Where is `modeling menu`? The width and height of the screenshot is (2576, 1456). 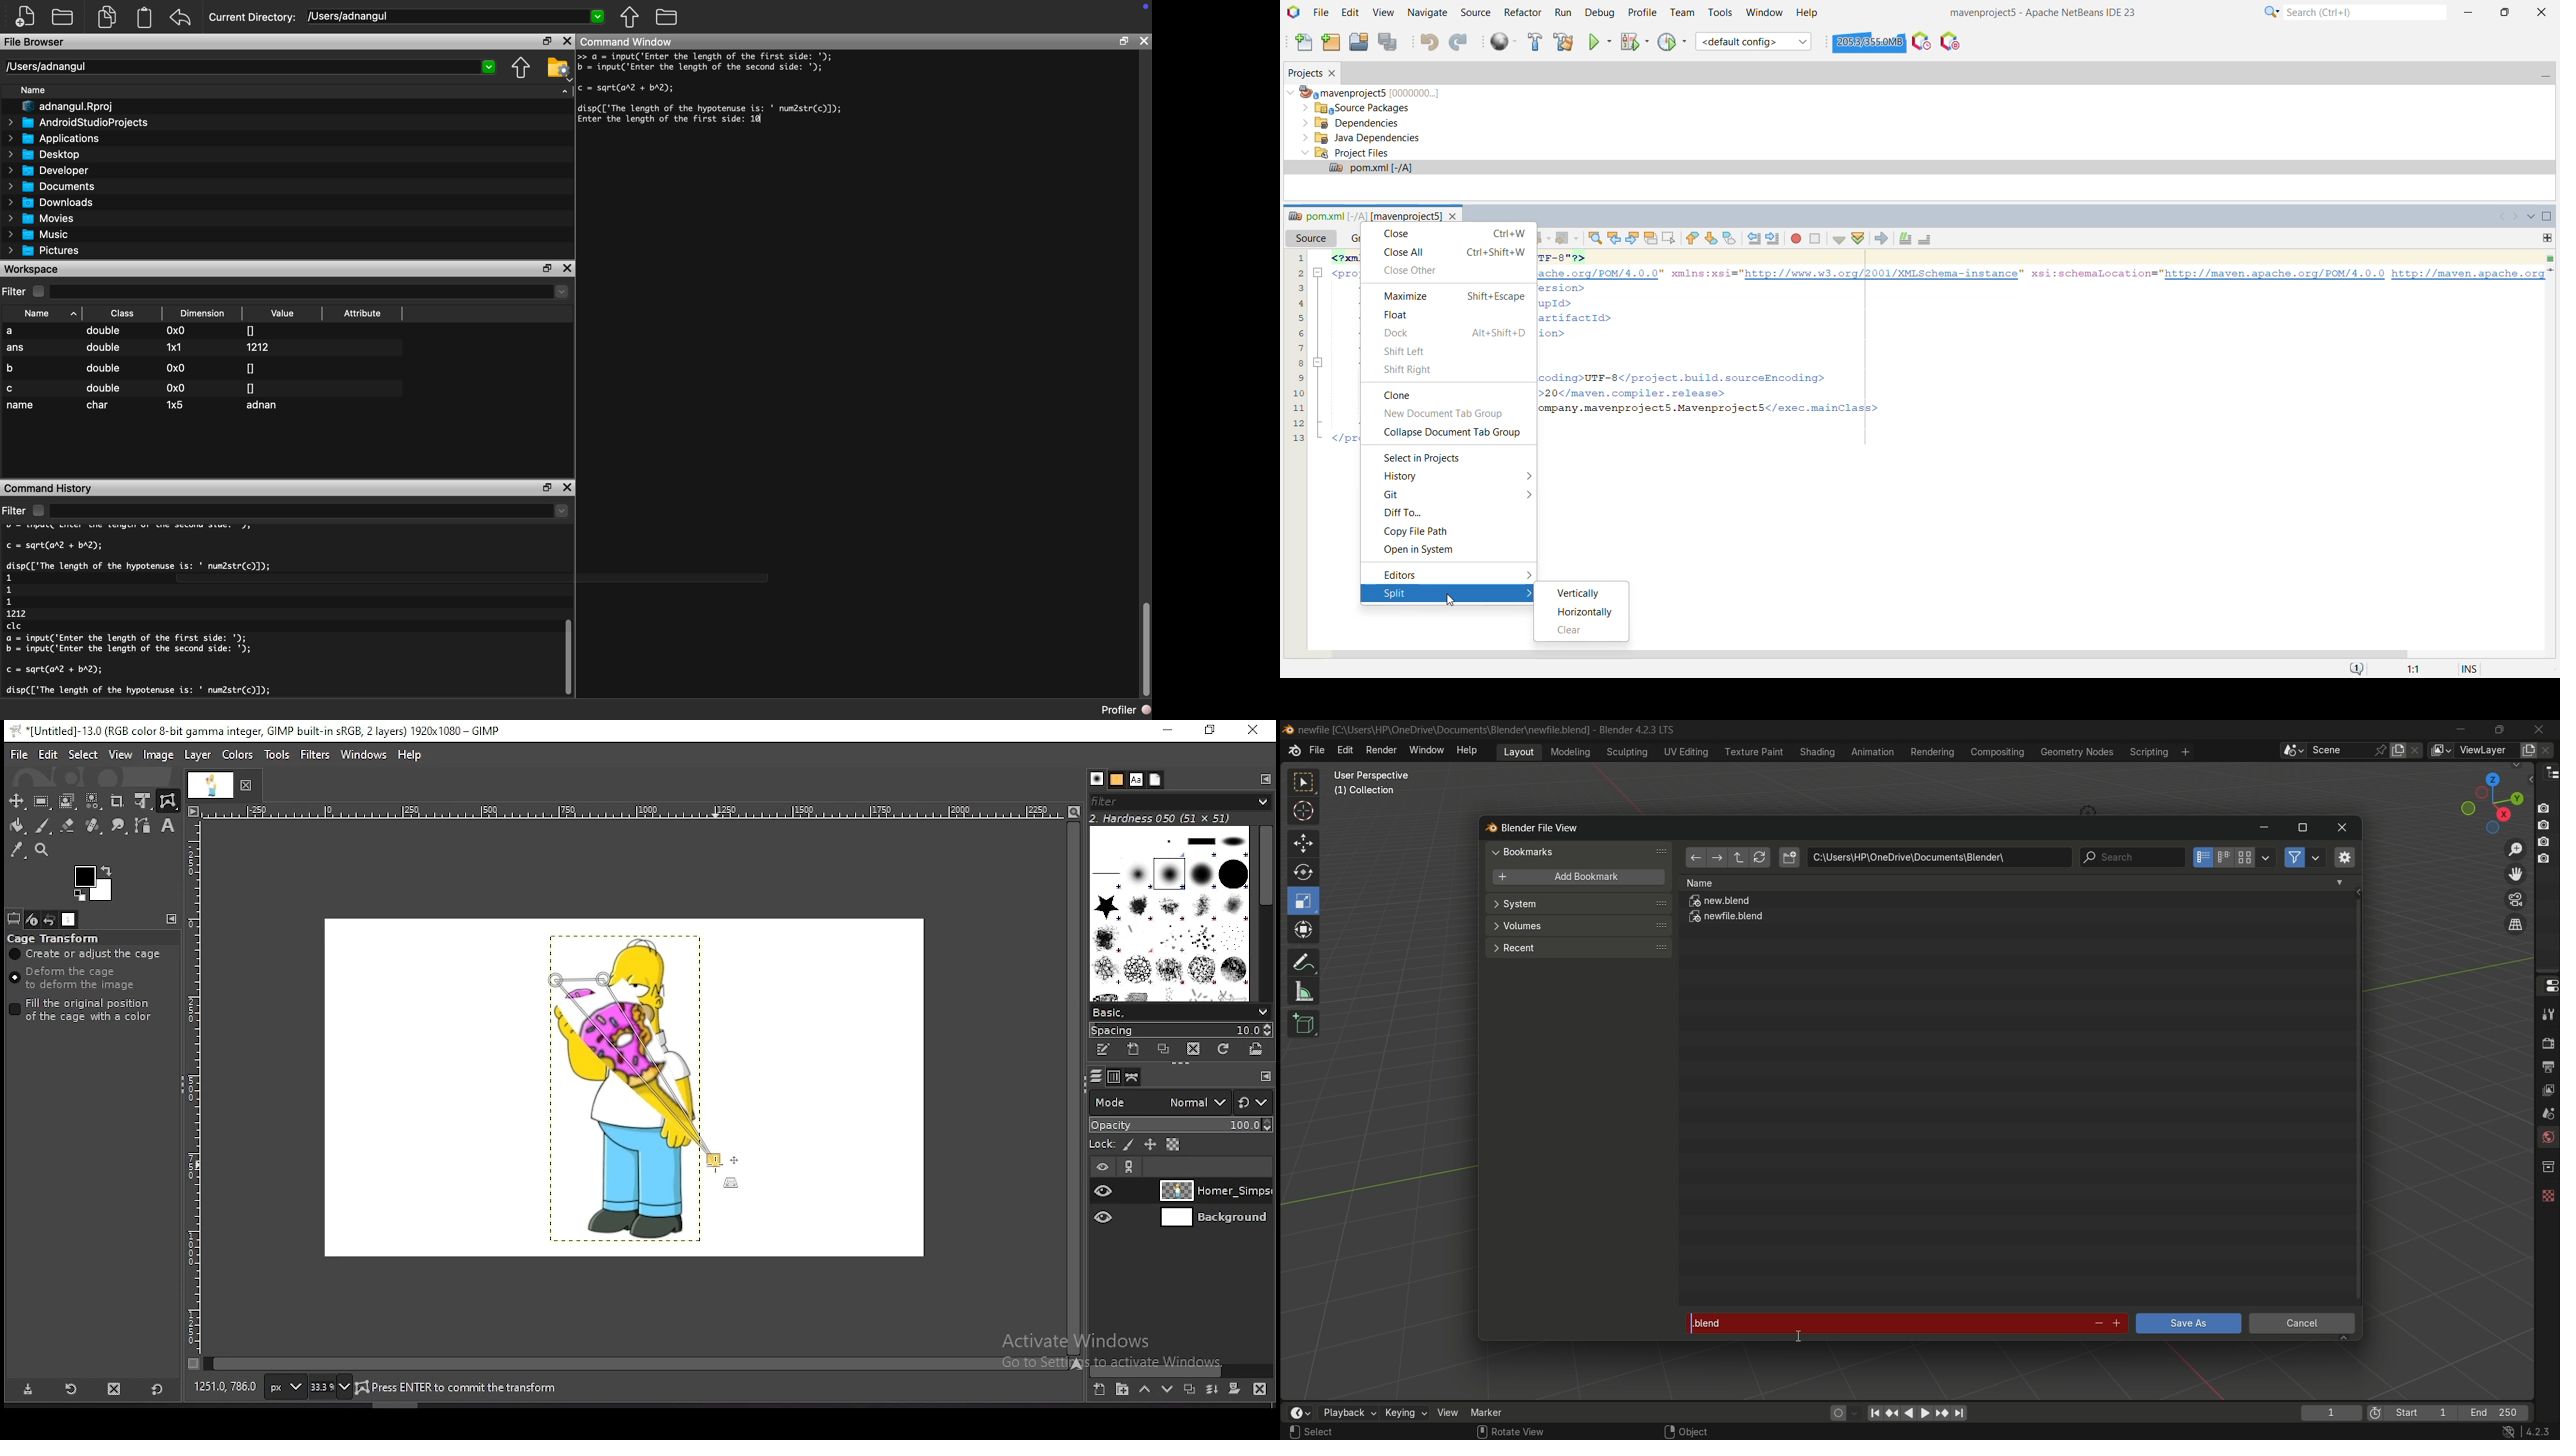 modeling menu is located at coordinates (1571, 751).